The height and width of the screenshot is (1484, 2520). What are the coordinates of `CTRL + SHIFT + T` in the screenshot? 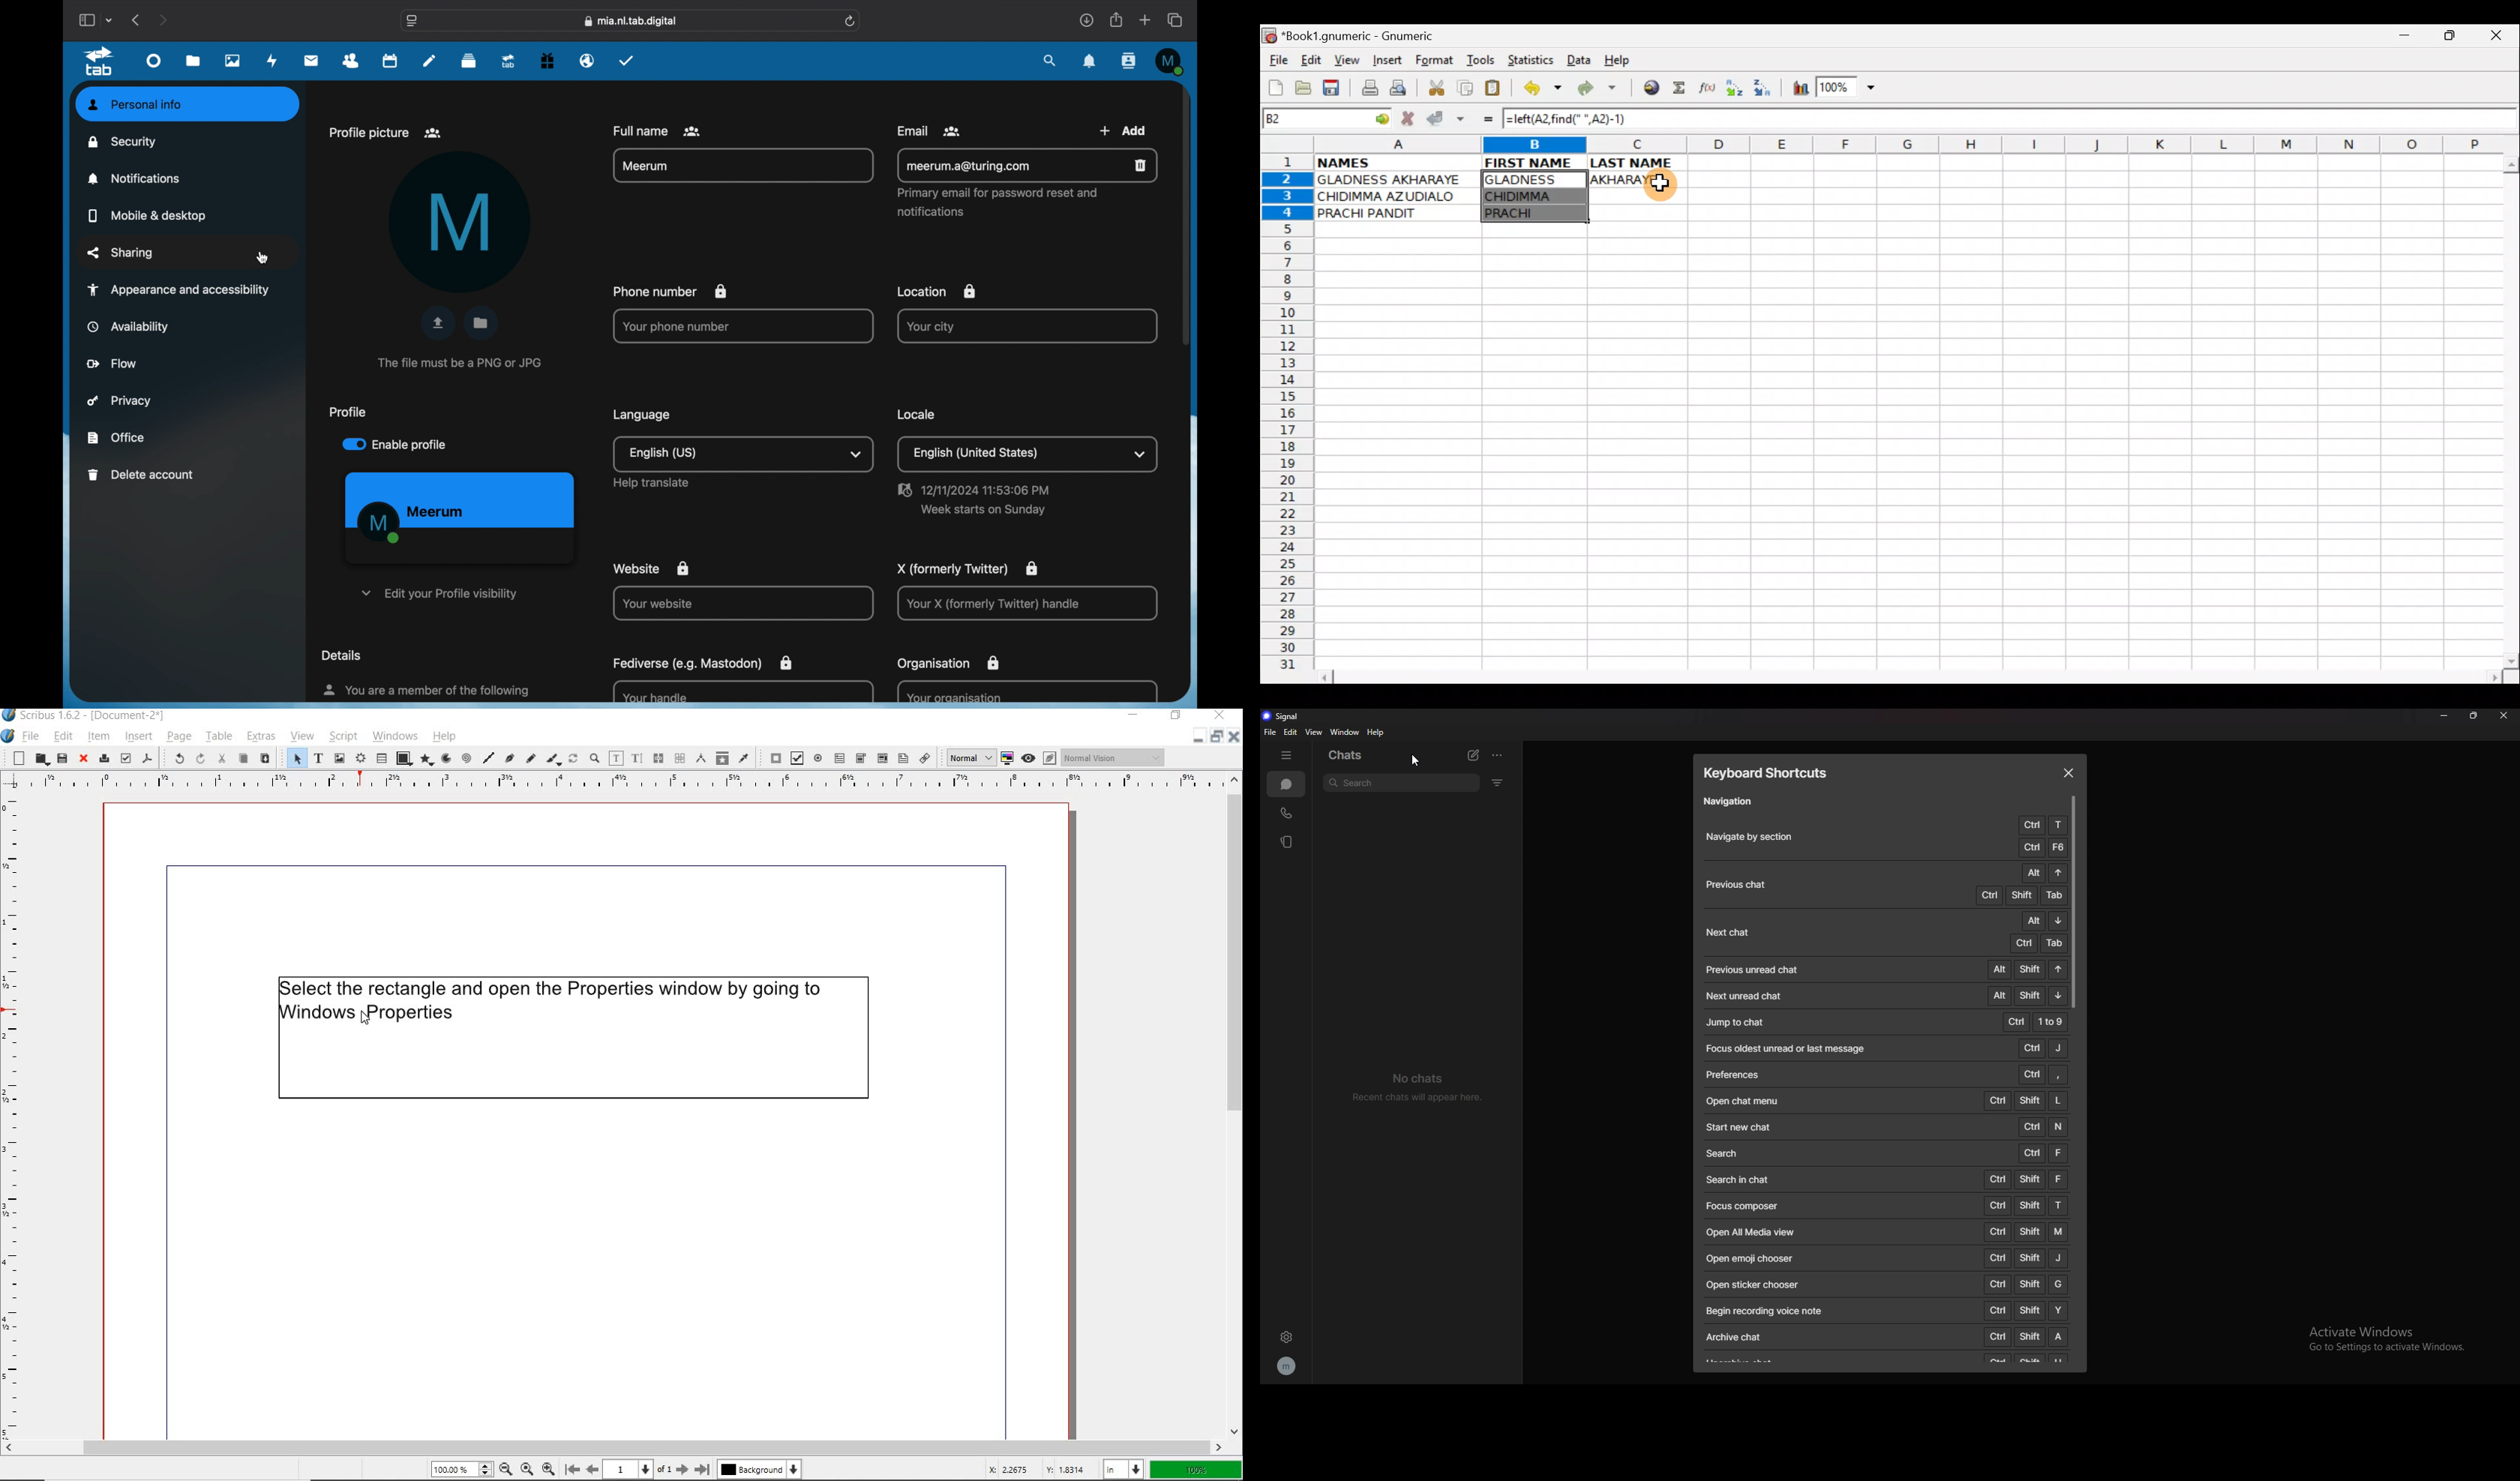 It's located at (2026, 1205).